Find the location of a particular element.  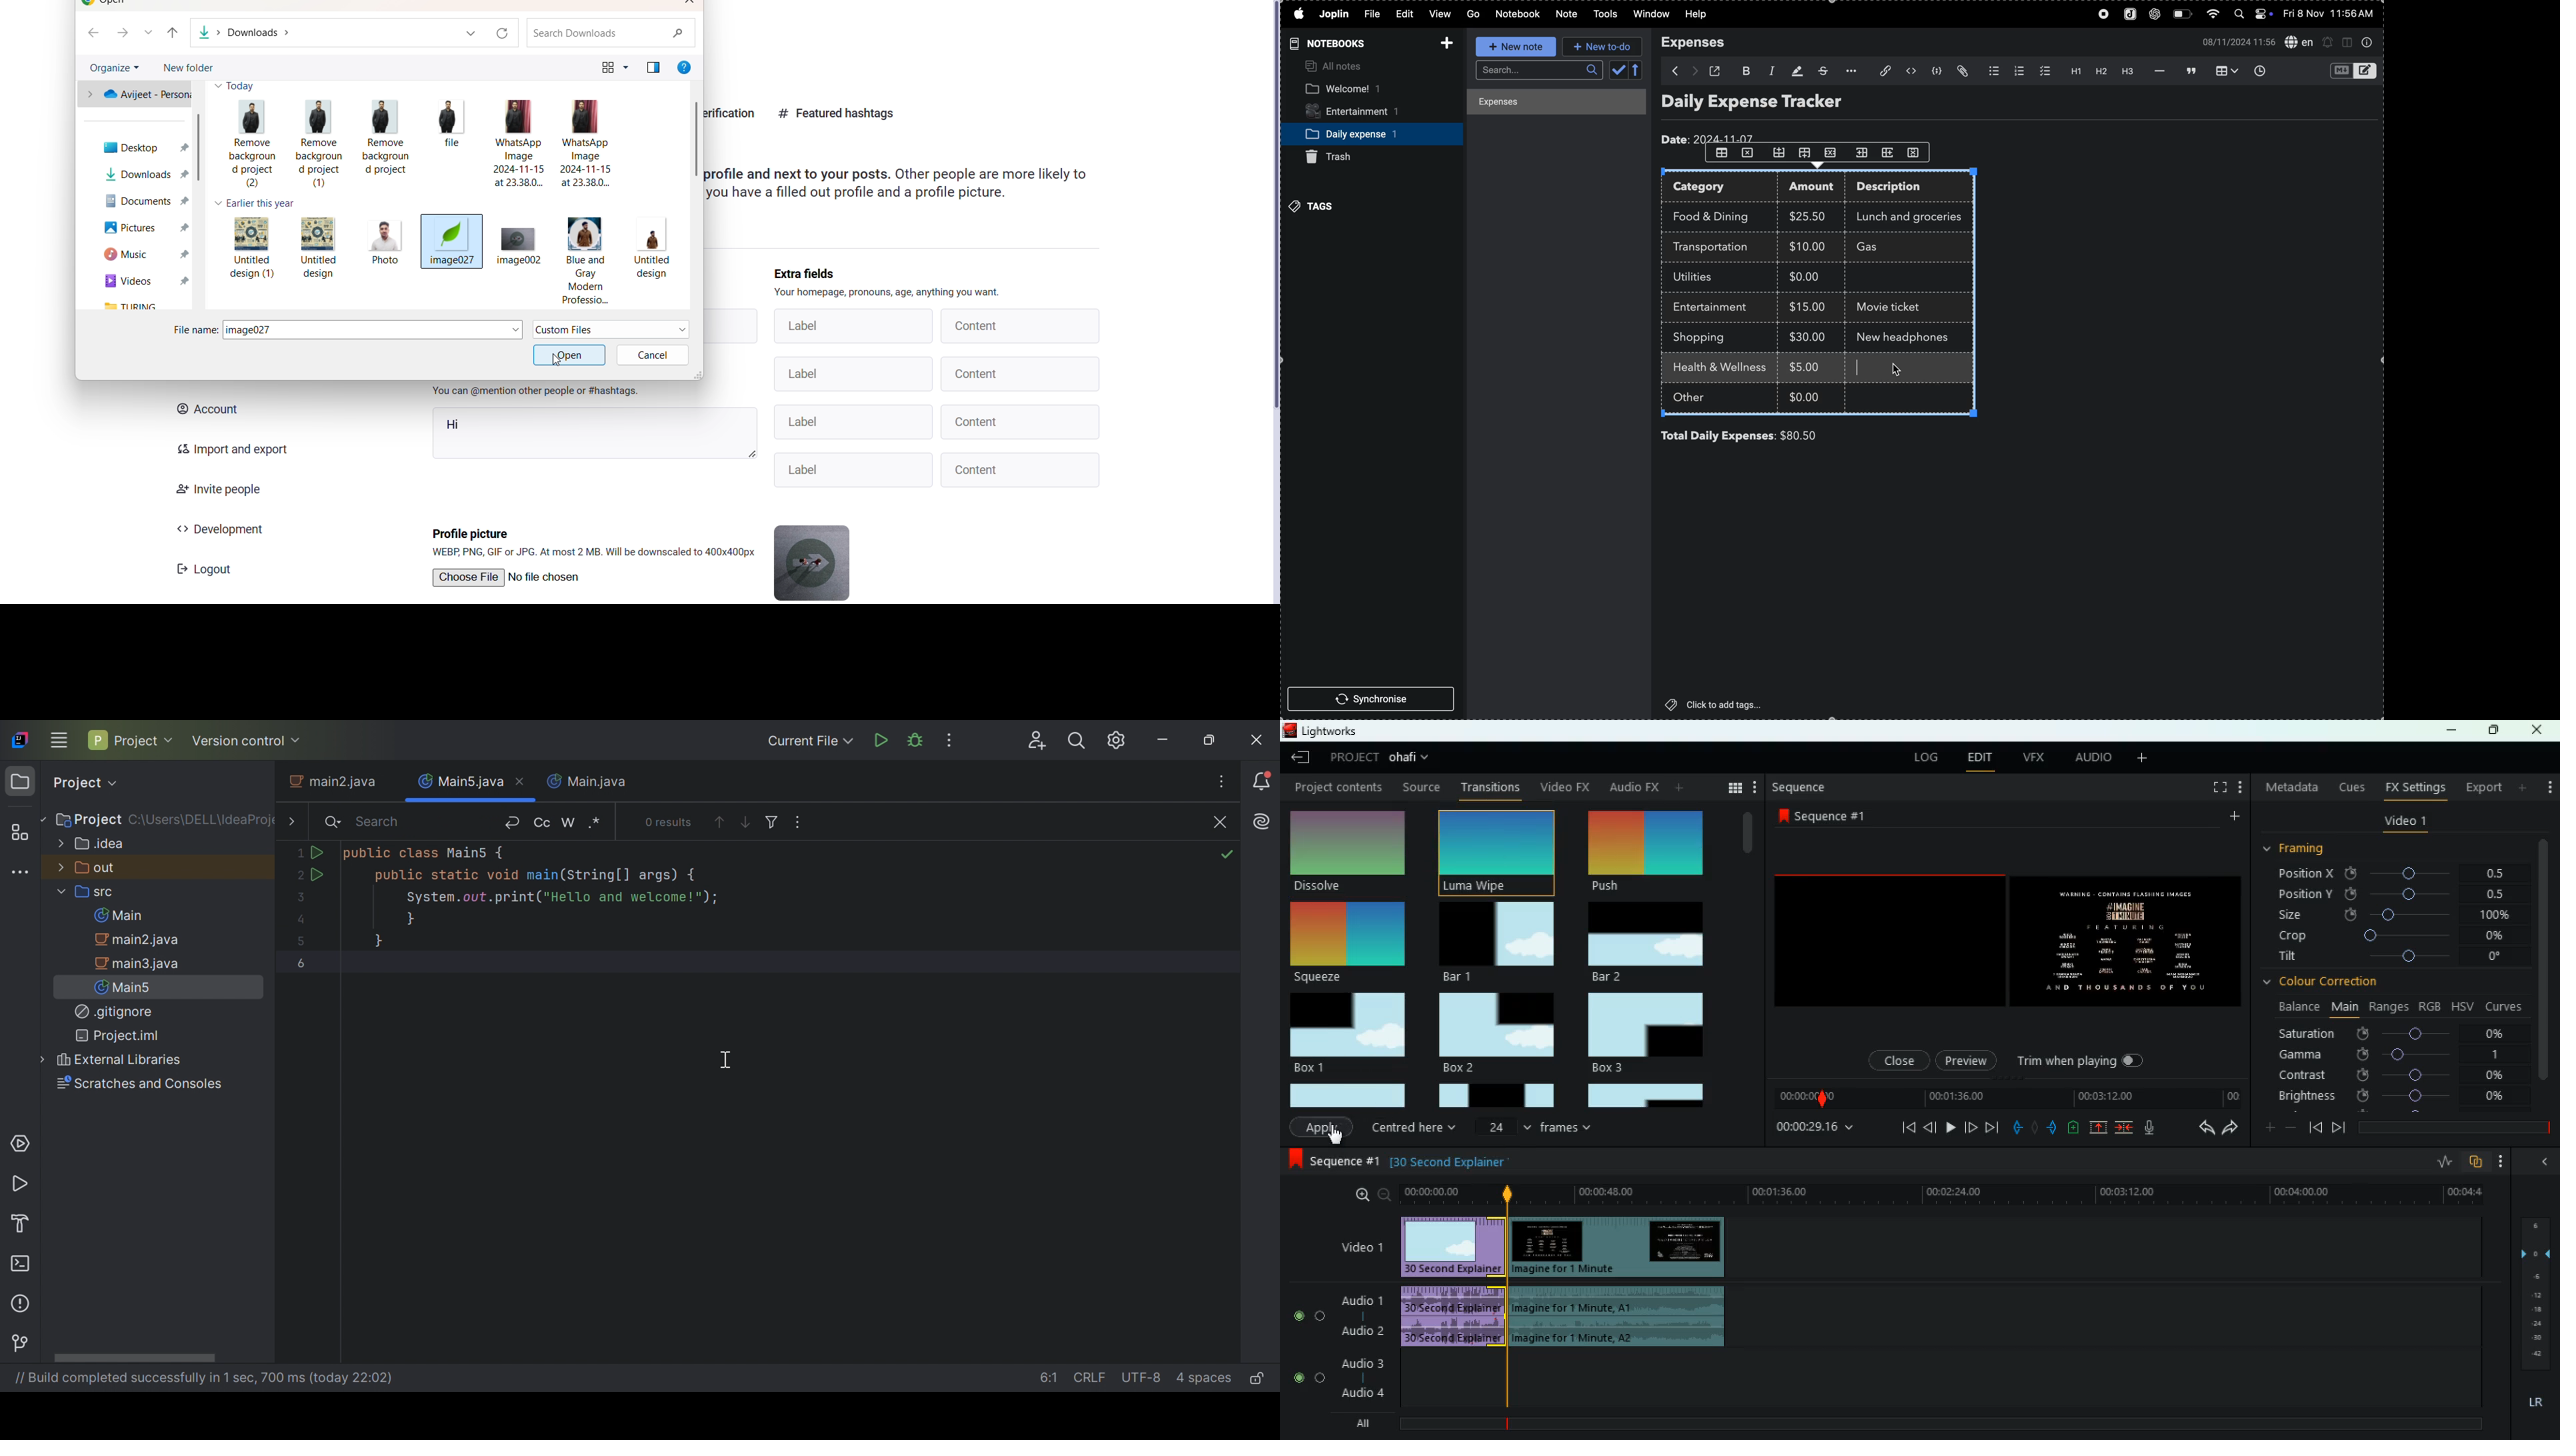

music is located at coordinates (139, 255).